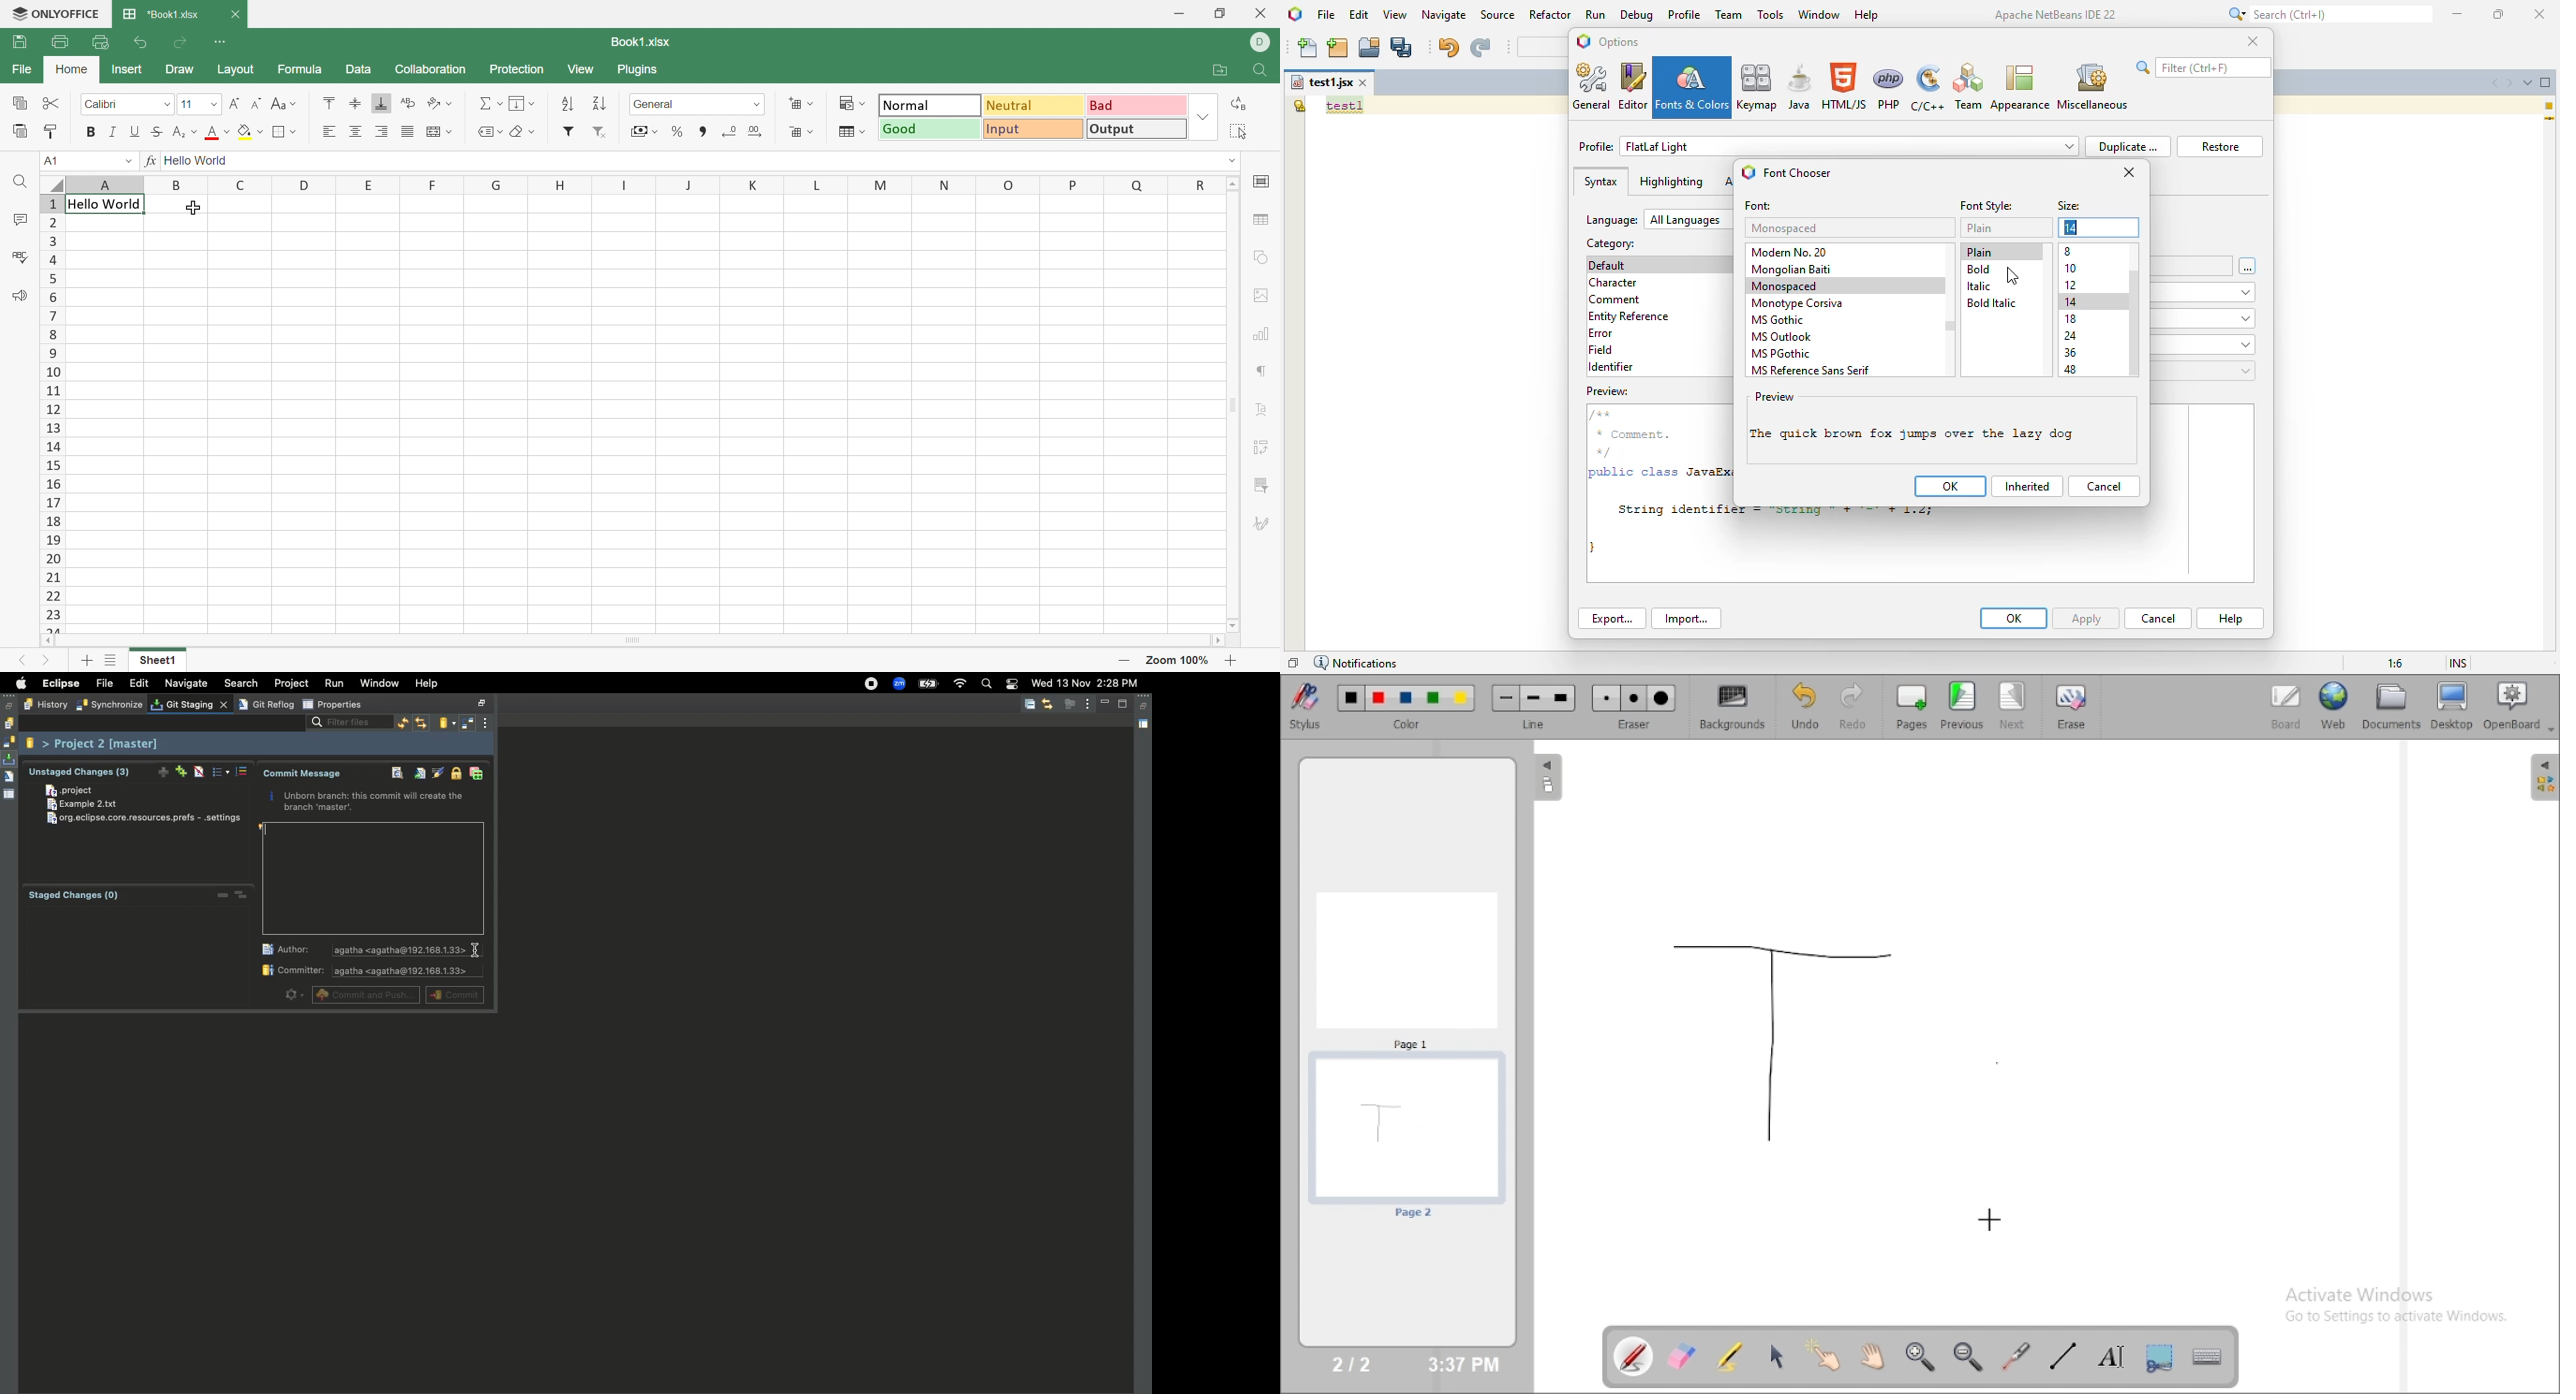  Describe the element at coordinates (2158, 618) in the screenshot. I see `cancel` at that location.